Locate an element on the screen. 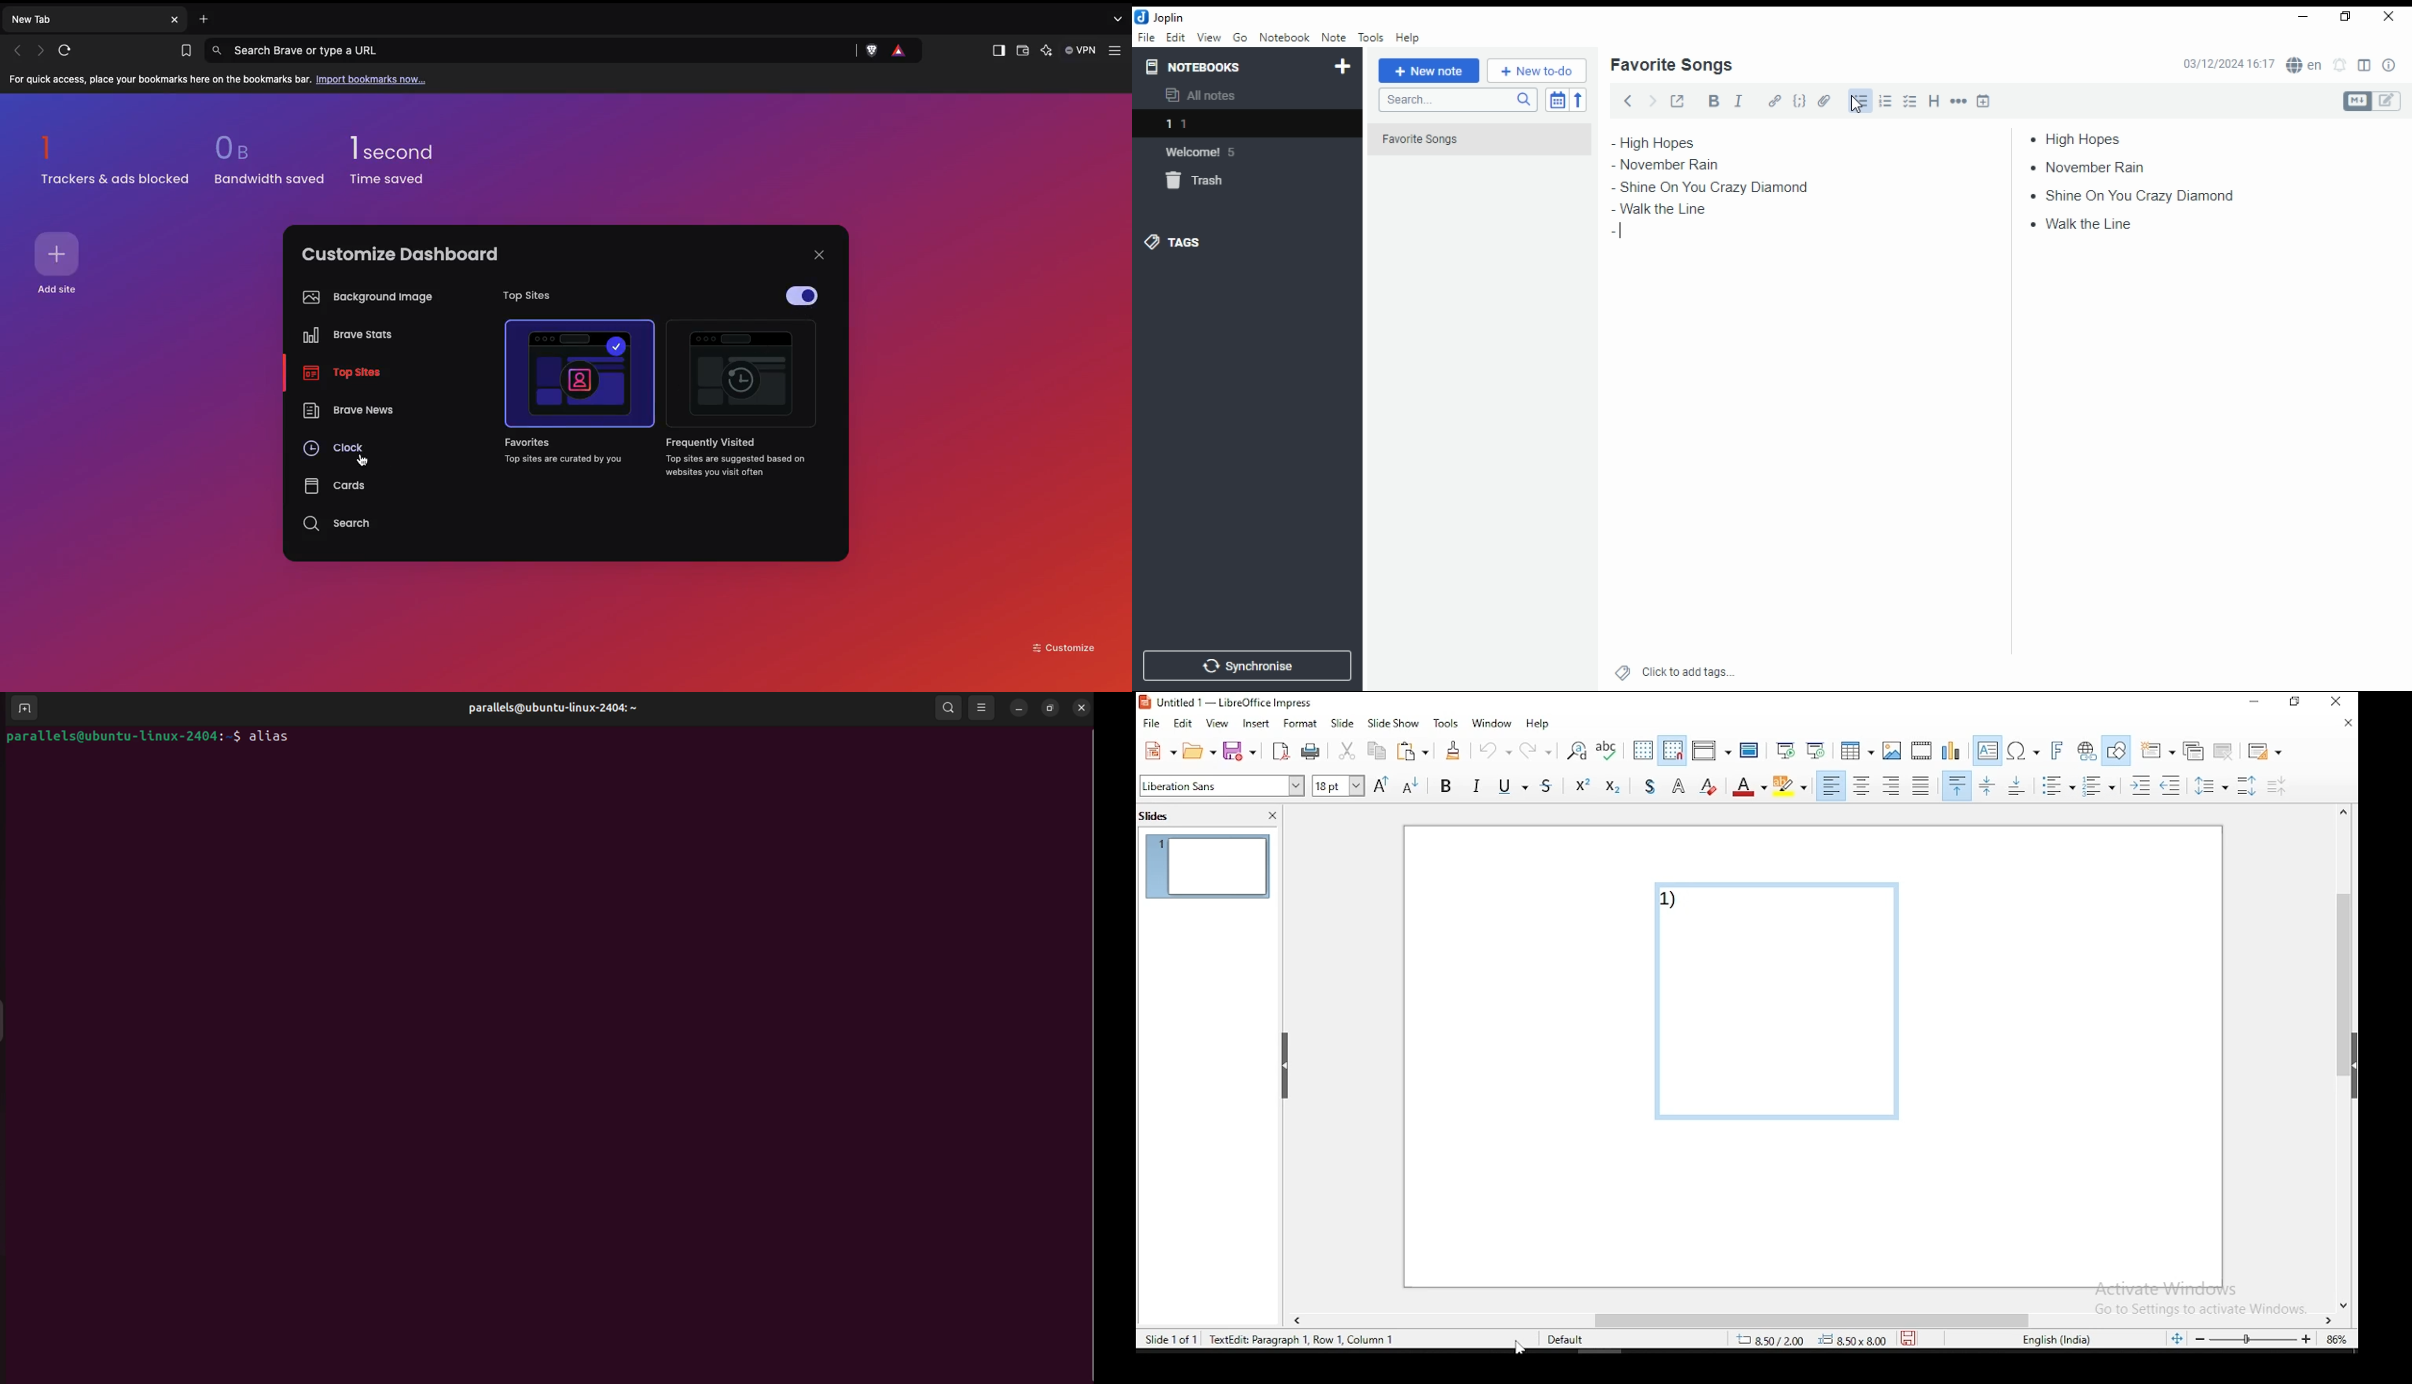 The height and width of the screenshot is (1400, 2436). go is located at coordinates (1242, 40).